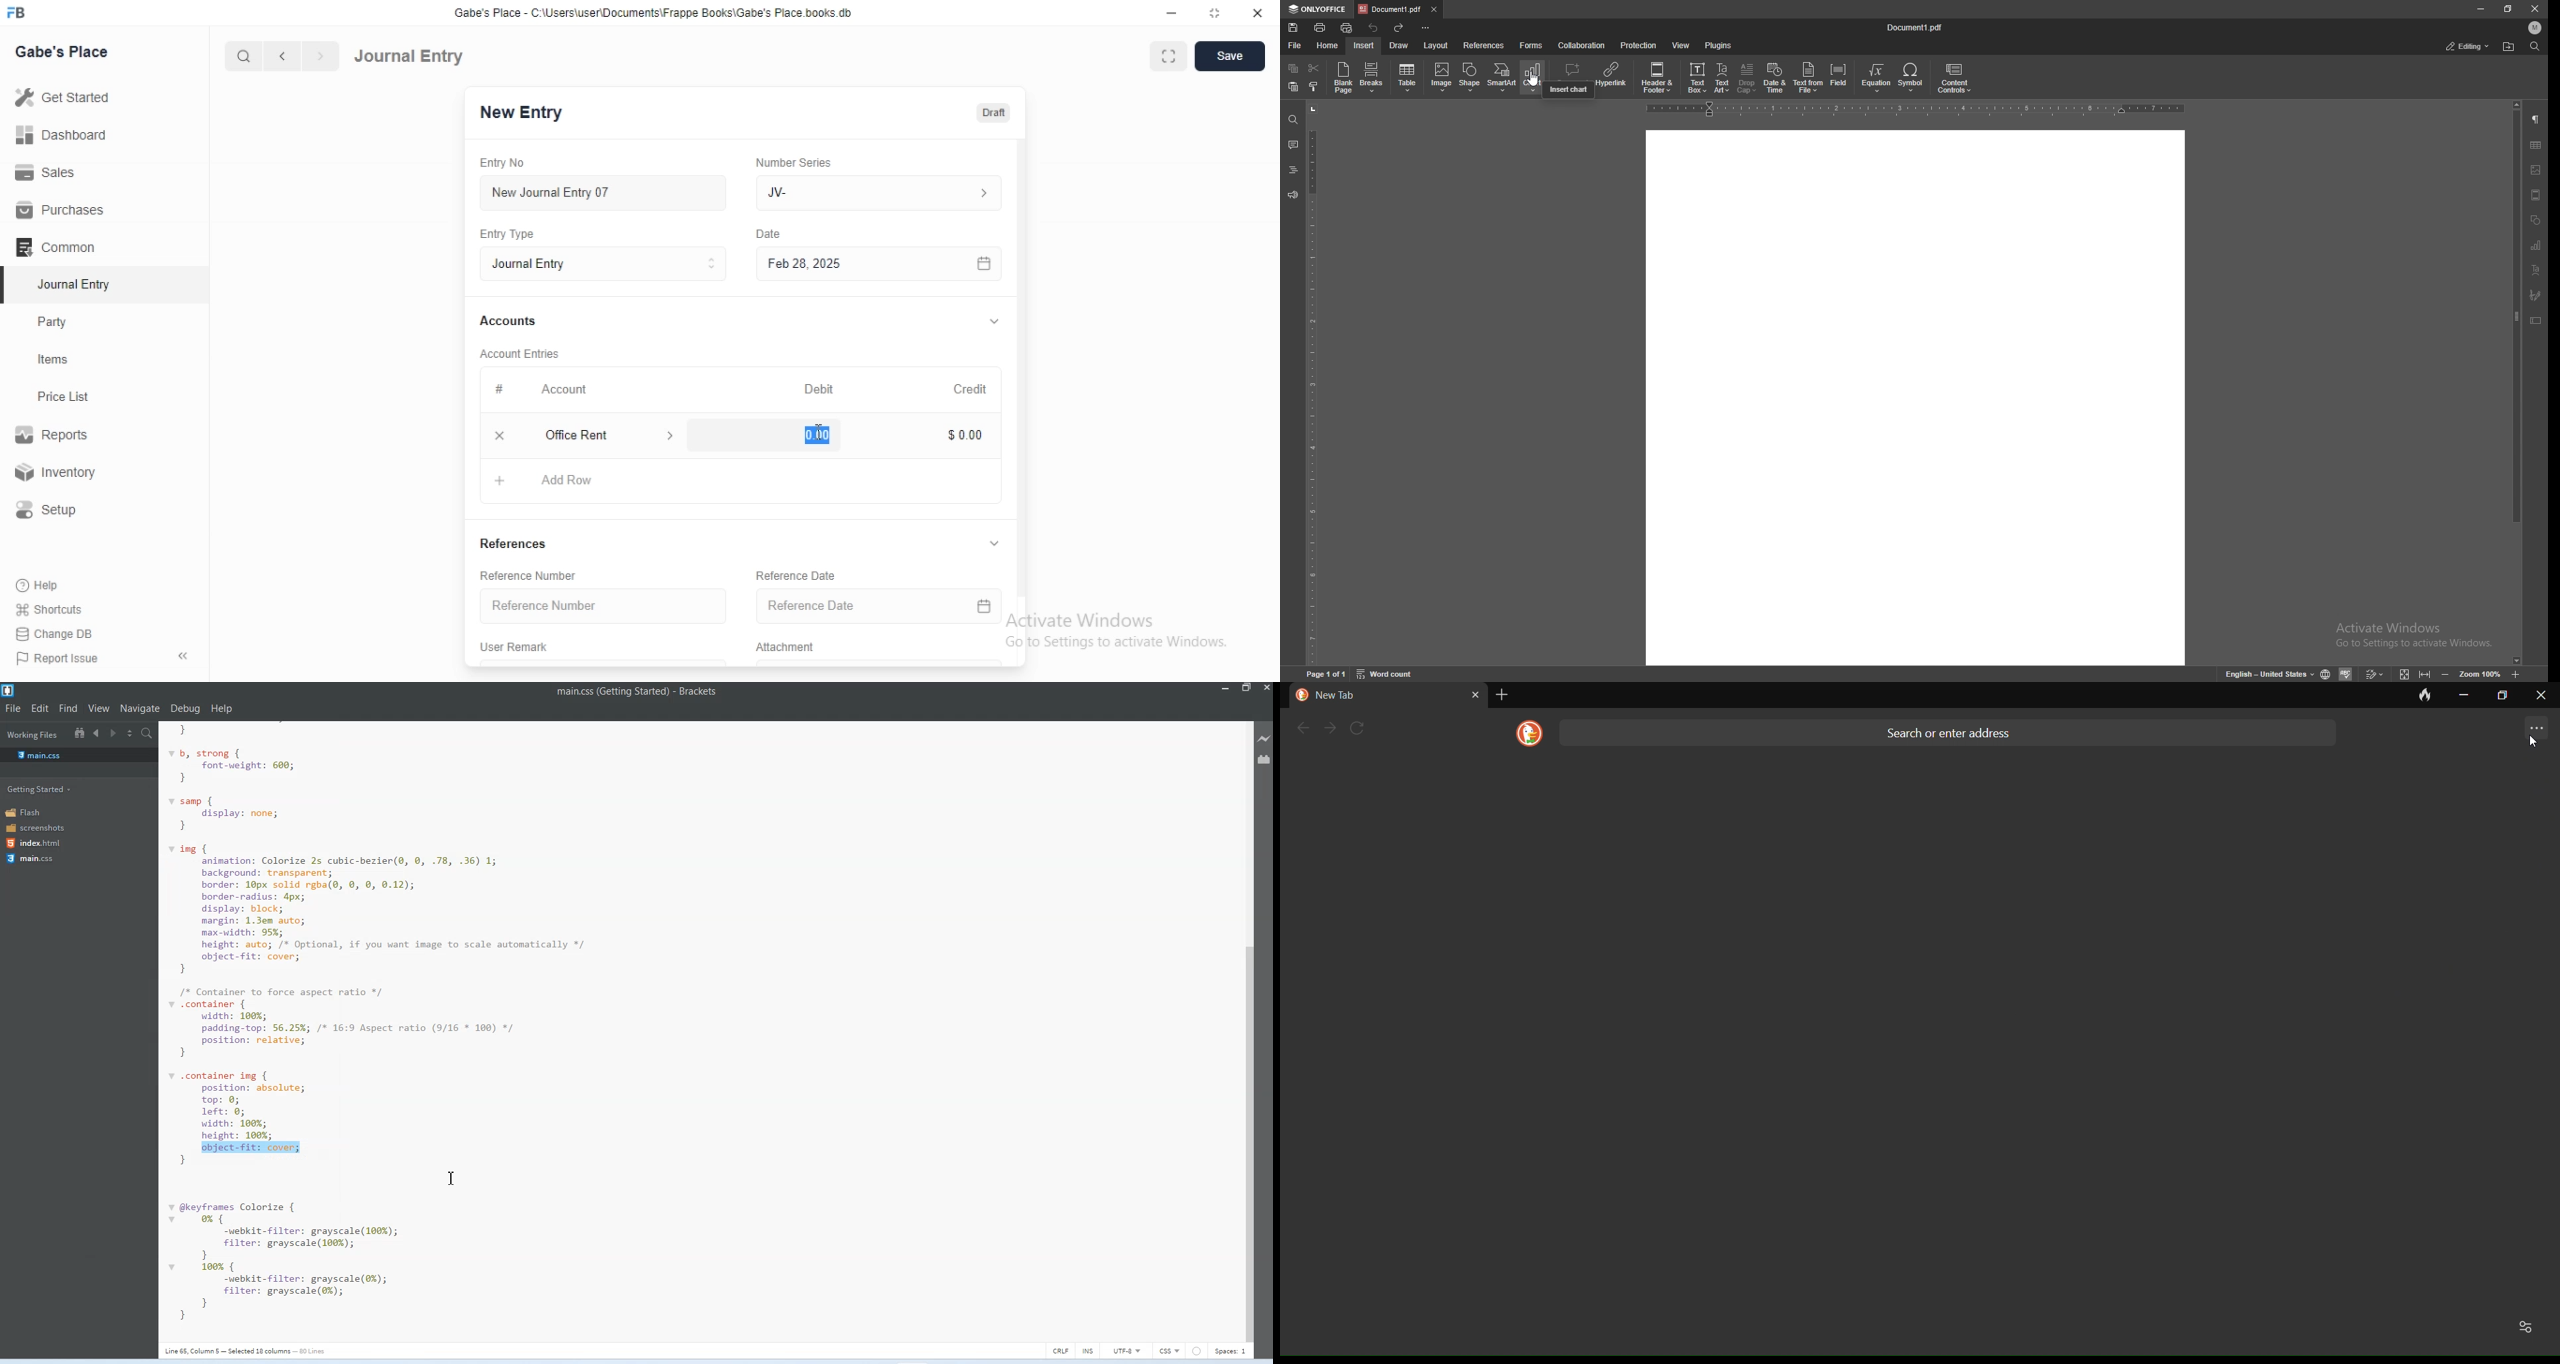 Image resolution: width=2576 pixels, height=1372 pixels. I want to click on Price List, so click(62, 397).